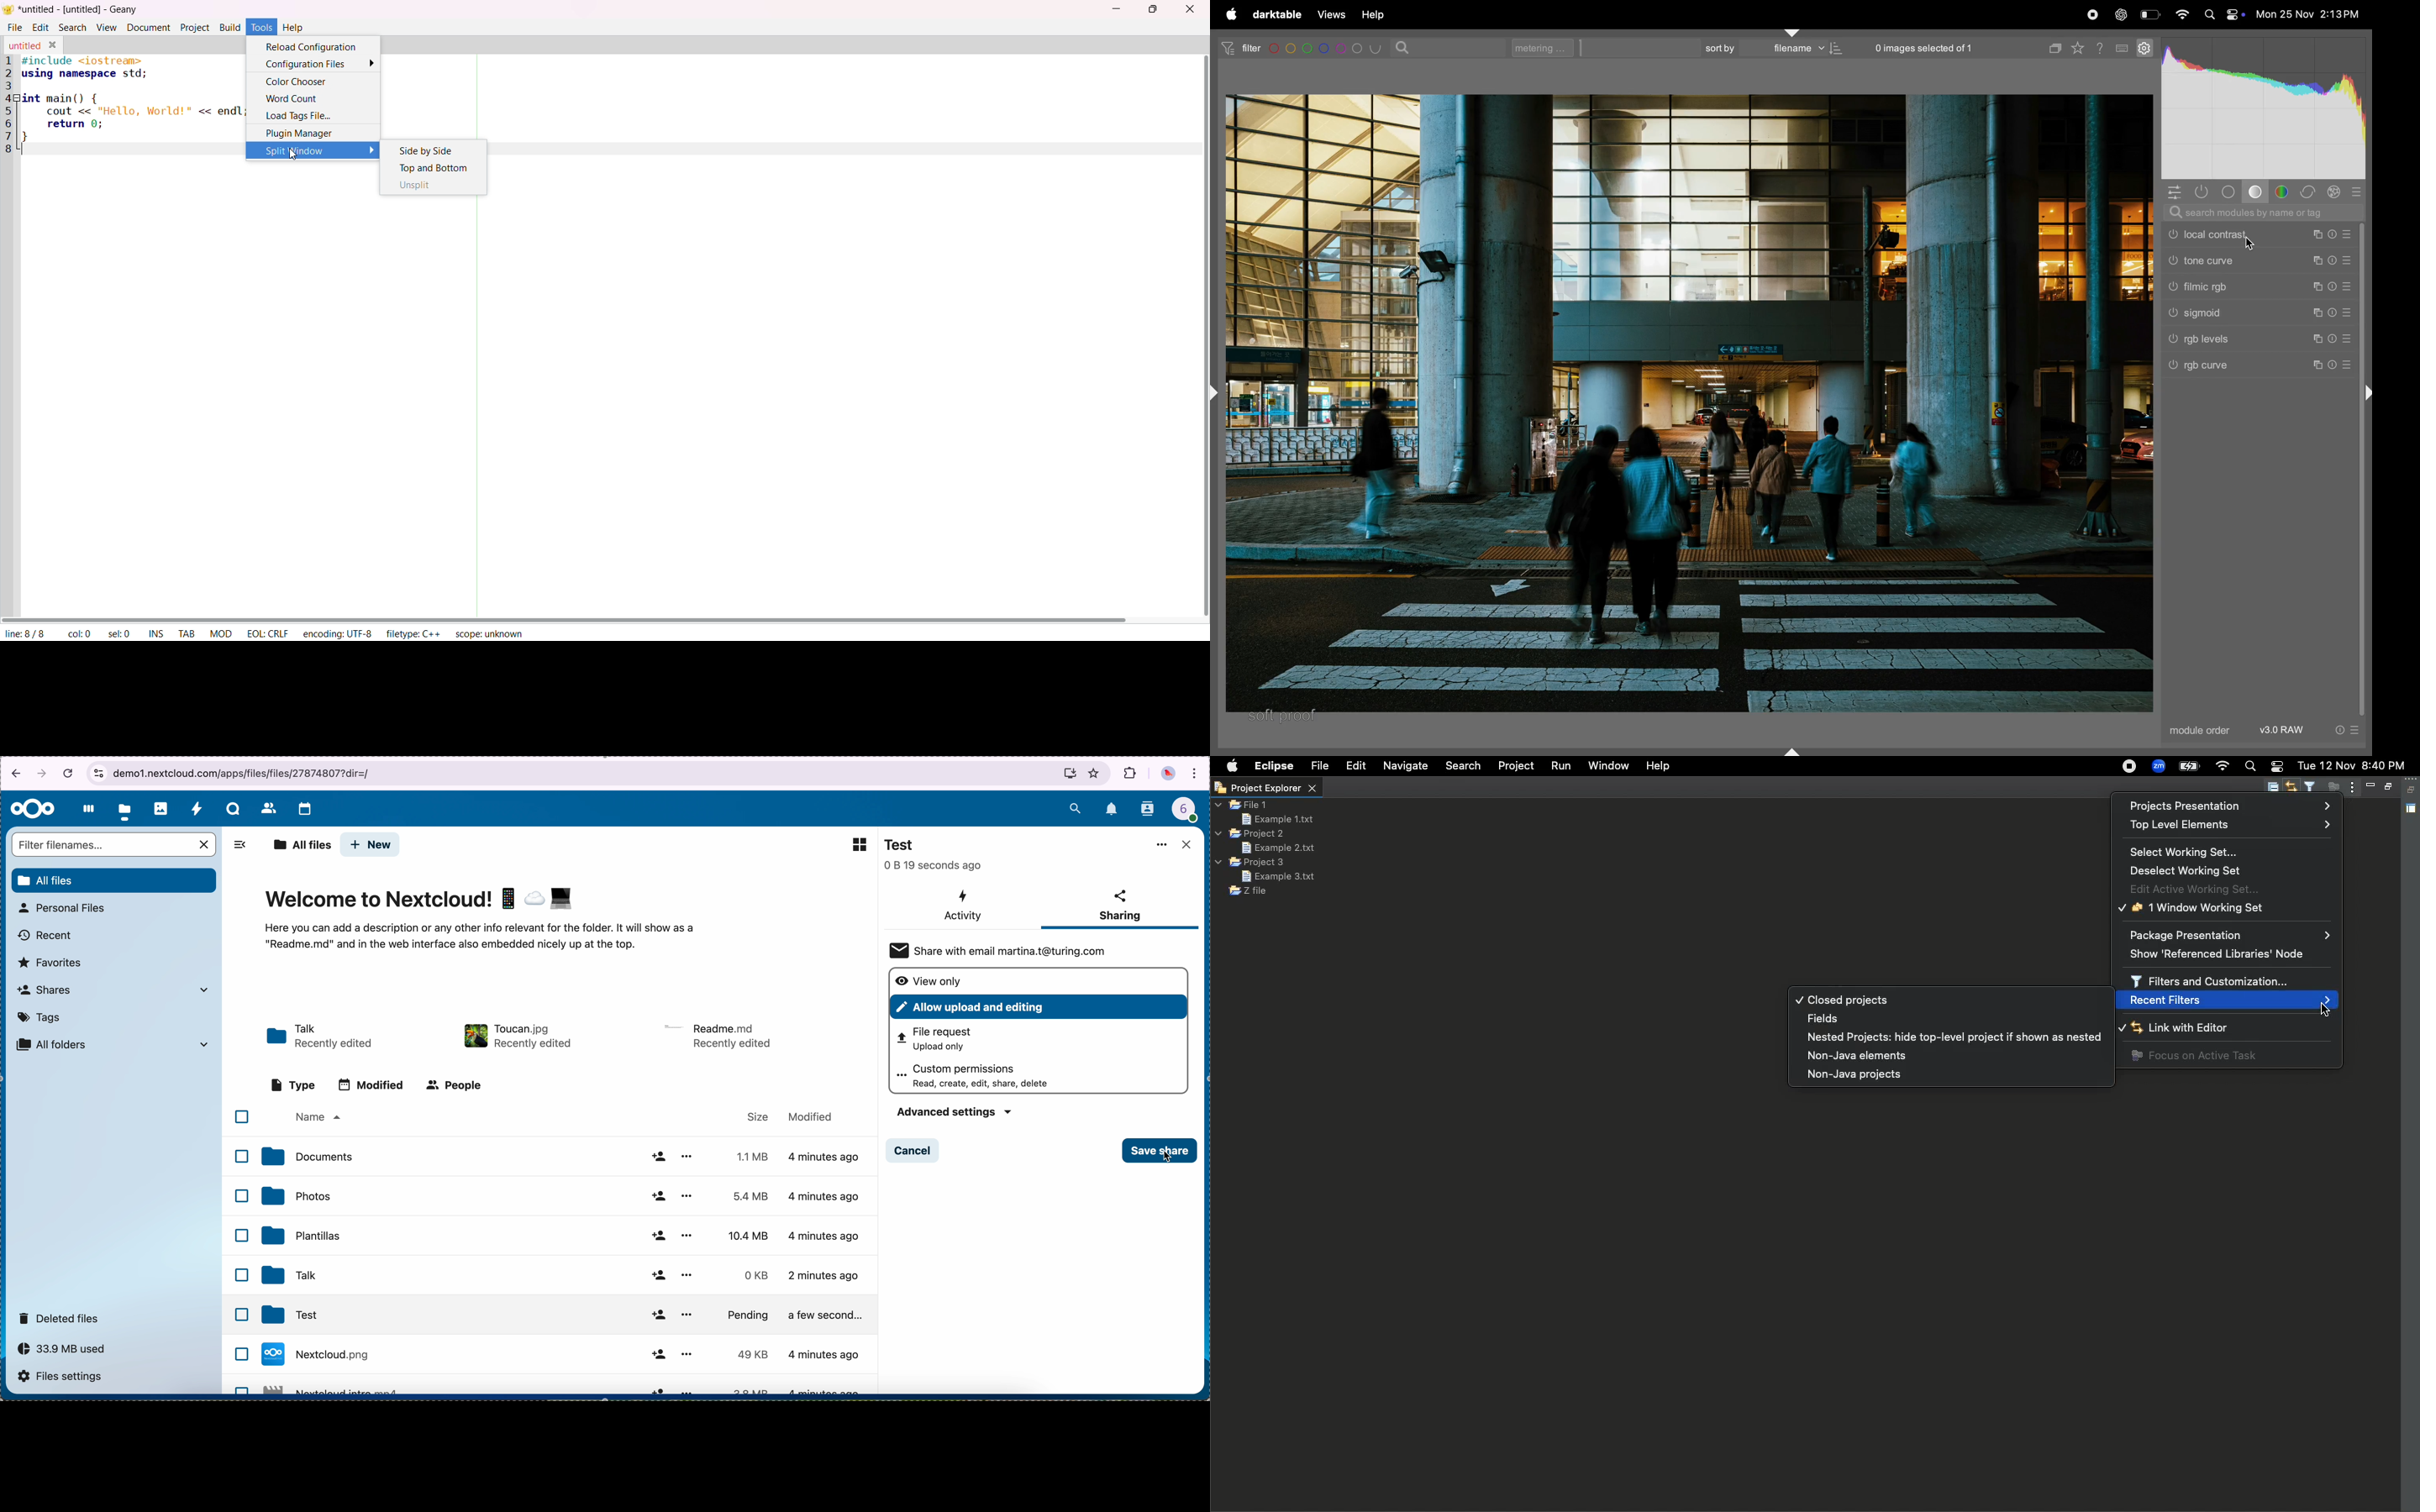 This screenshot has height=1512, width=2436. What do you see at coordinates (2350, 234) in the screenshot?
I see `preset` at bounding box center [2350, 234].